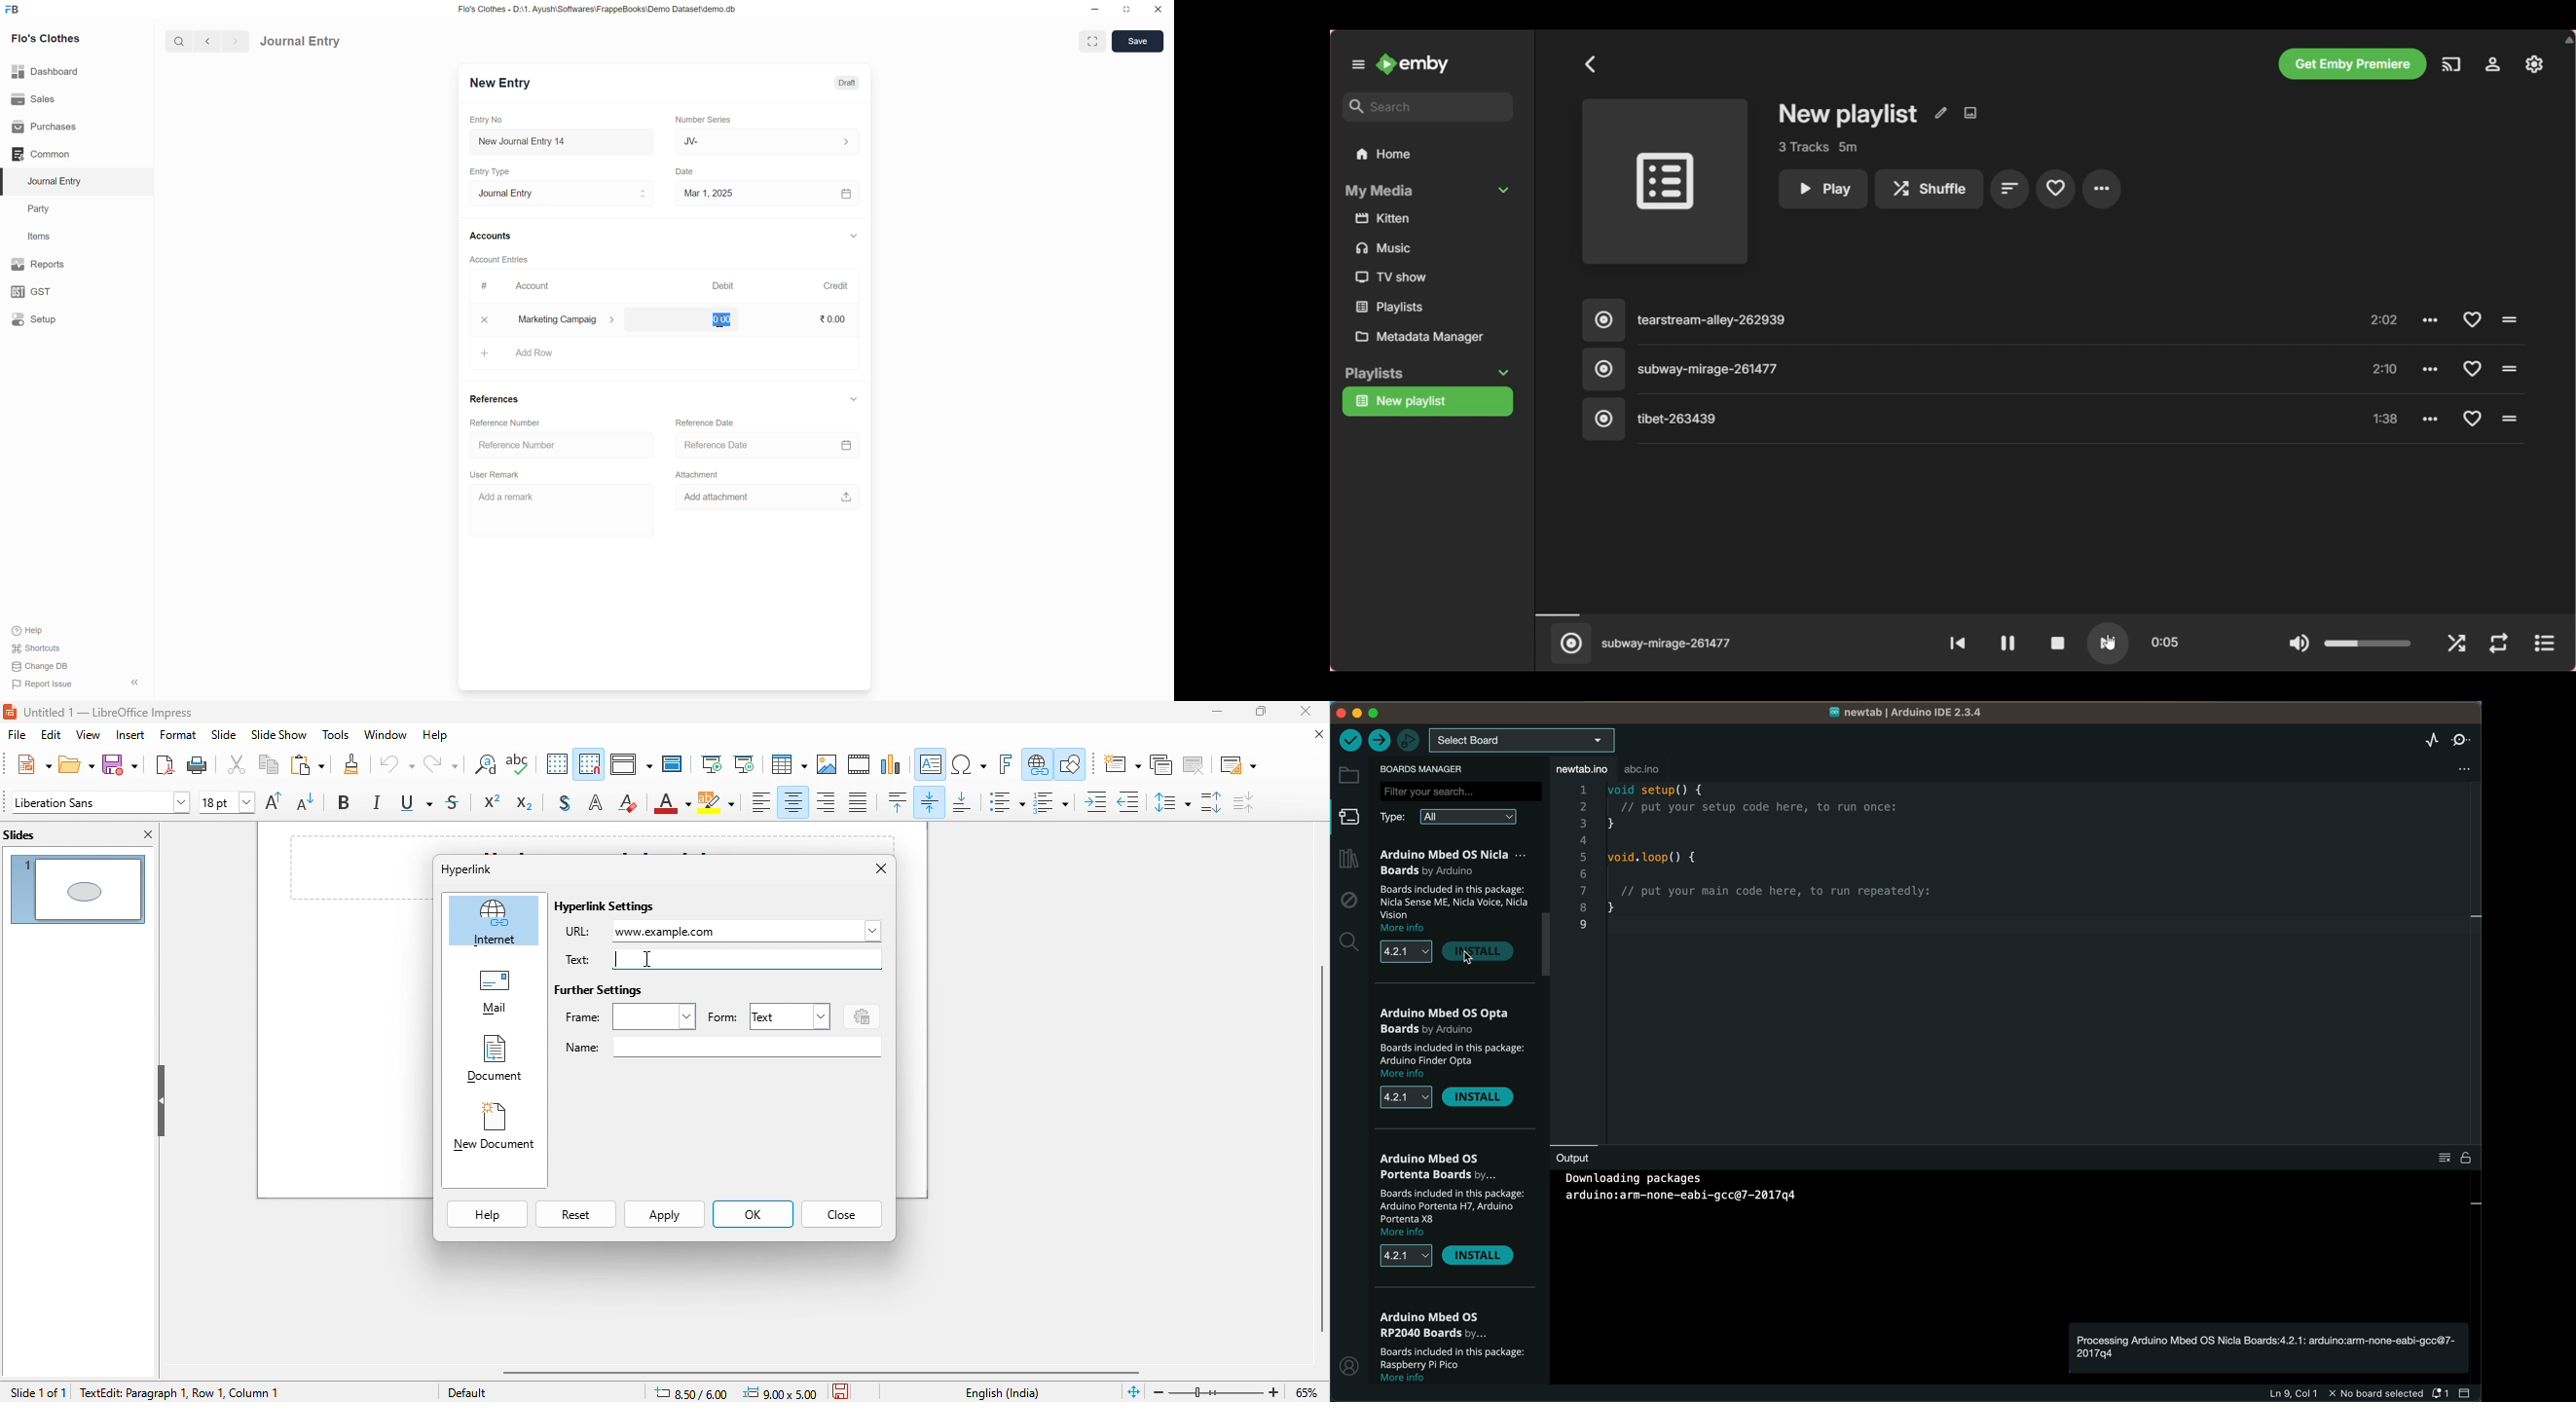 This screenshot has width=2576, height=1428. I want to click on Add to favorites, so click(2055, 189).